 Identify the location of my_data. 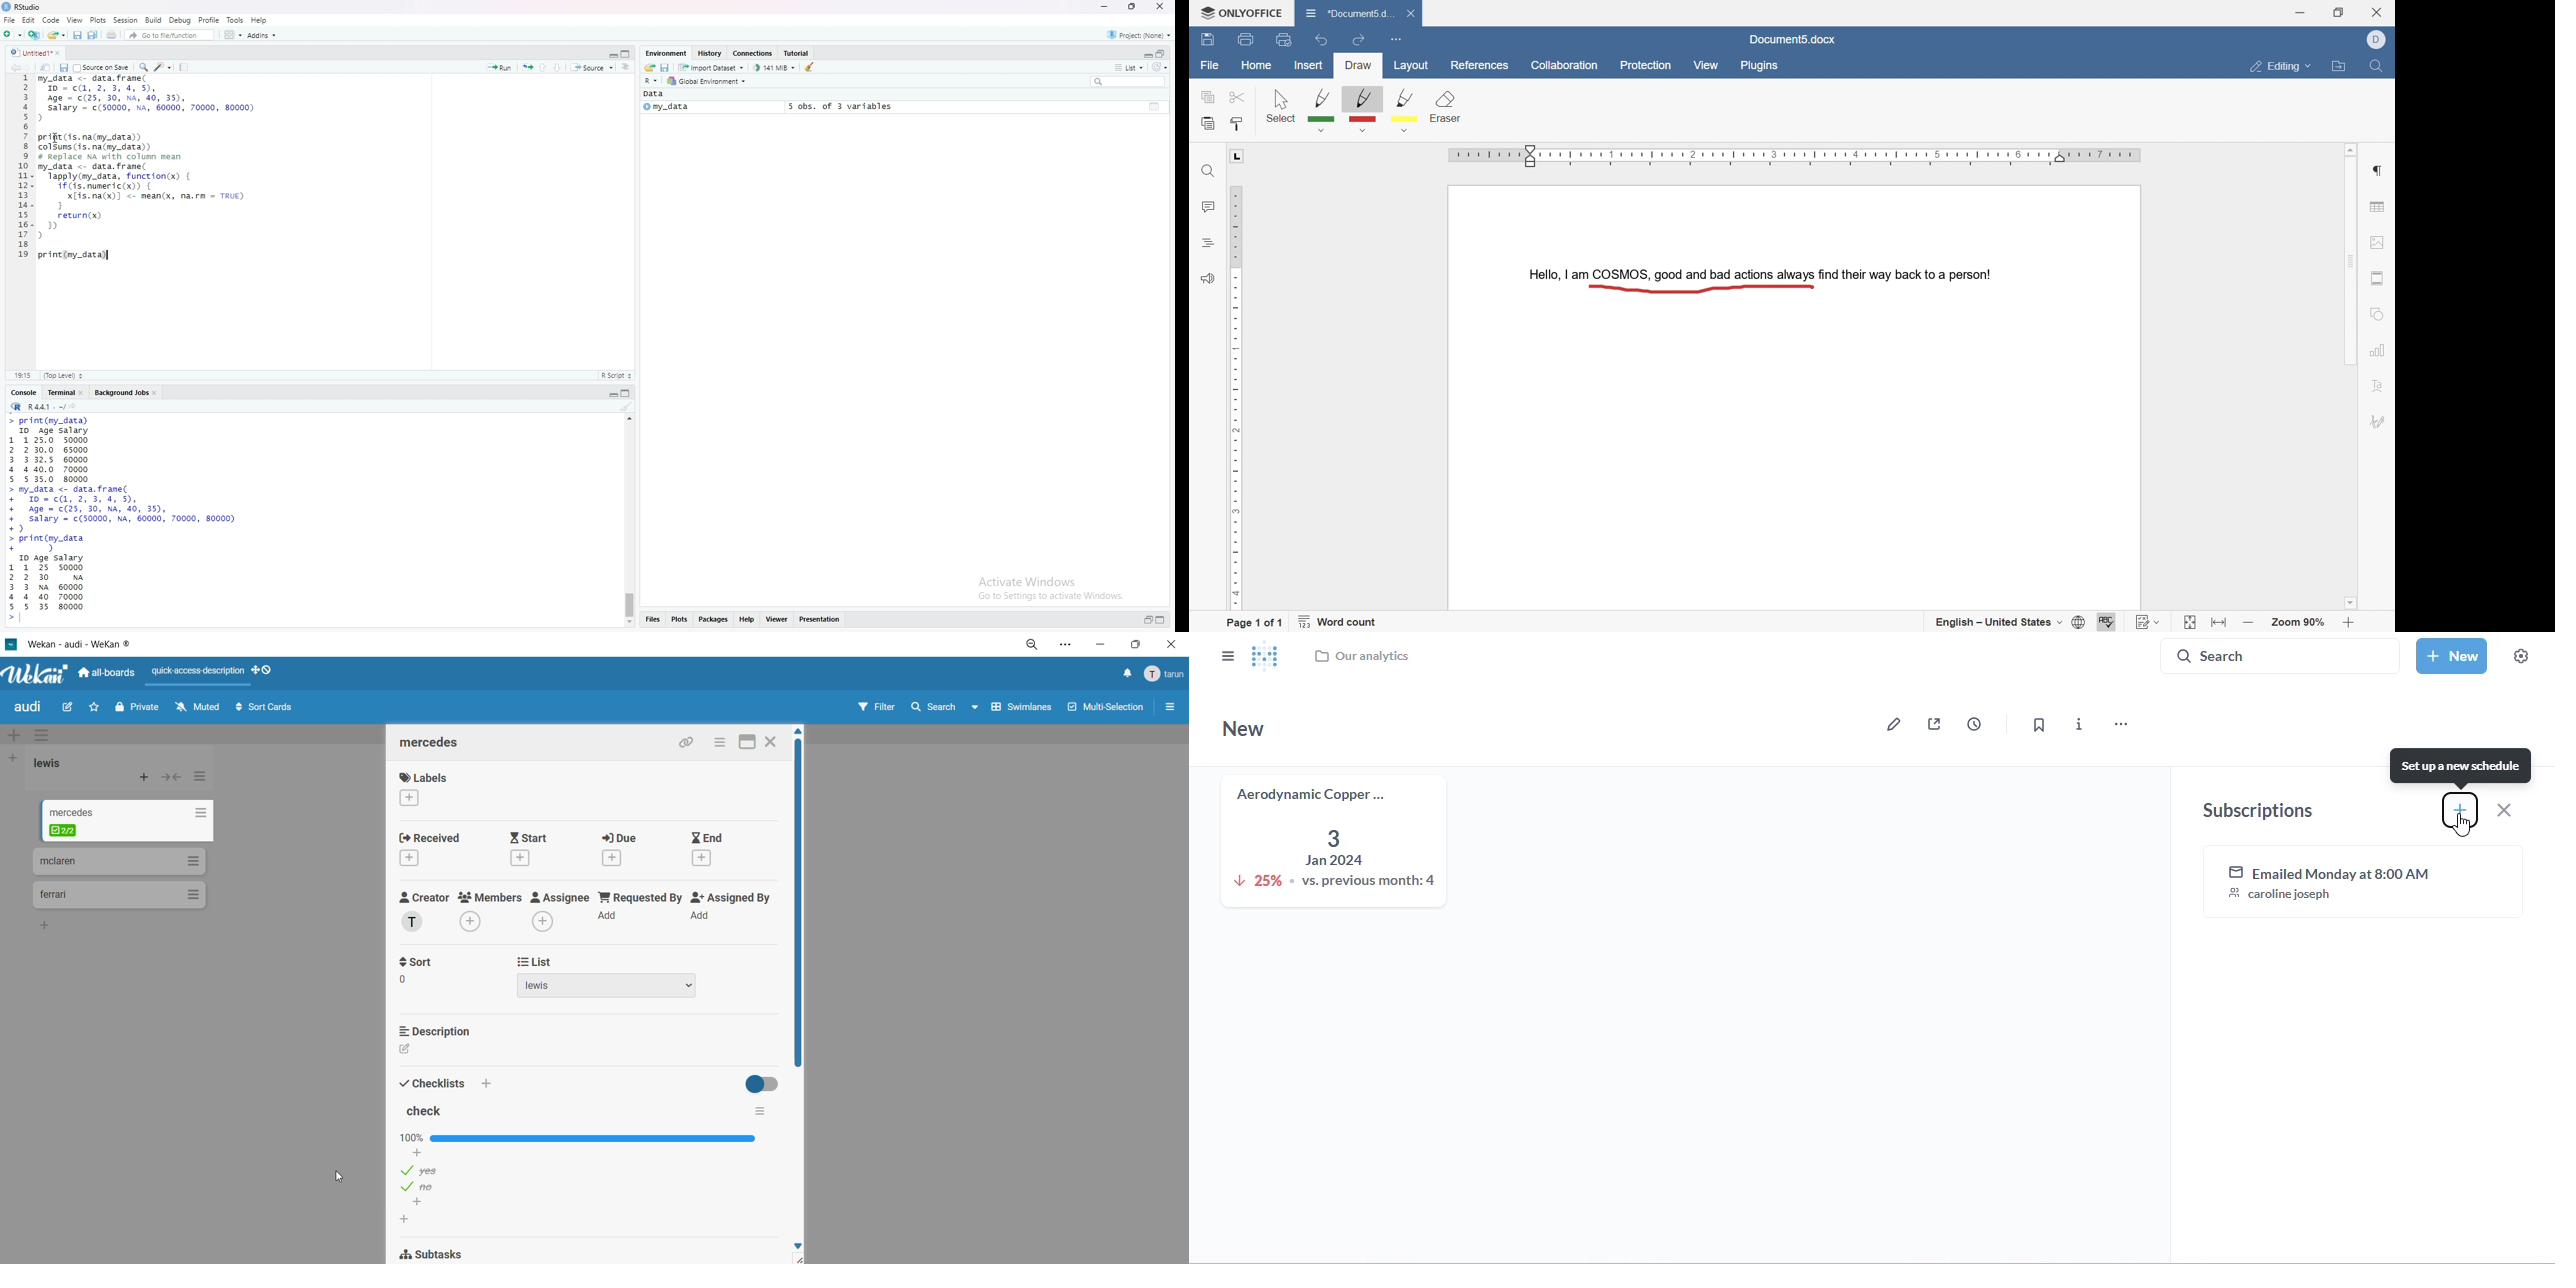
(666, 108).